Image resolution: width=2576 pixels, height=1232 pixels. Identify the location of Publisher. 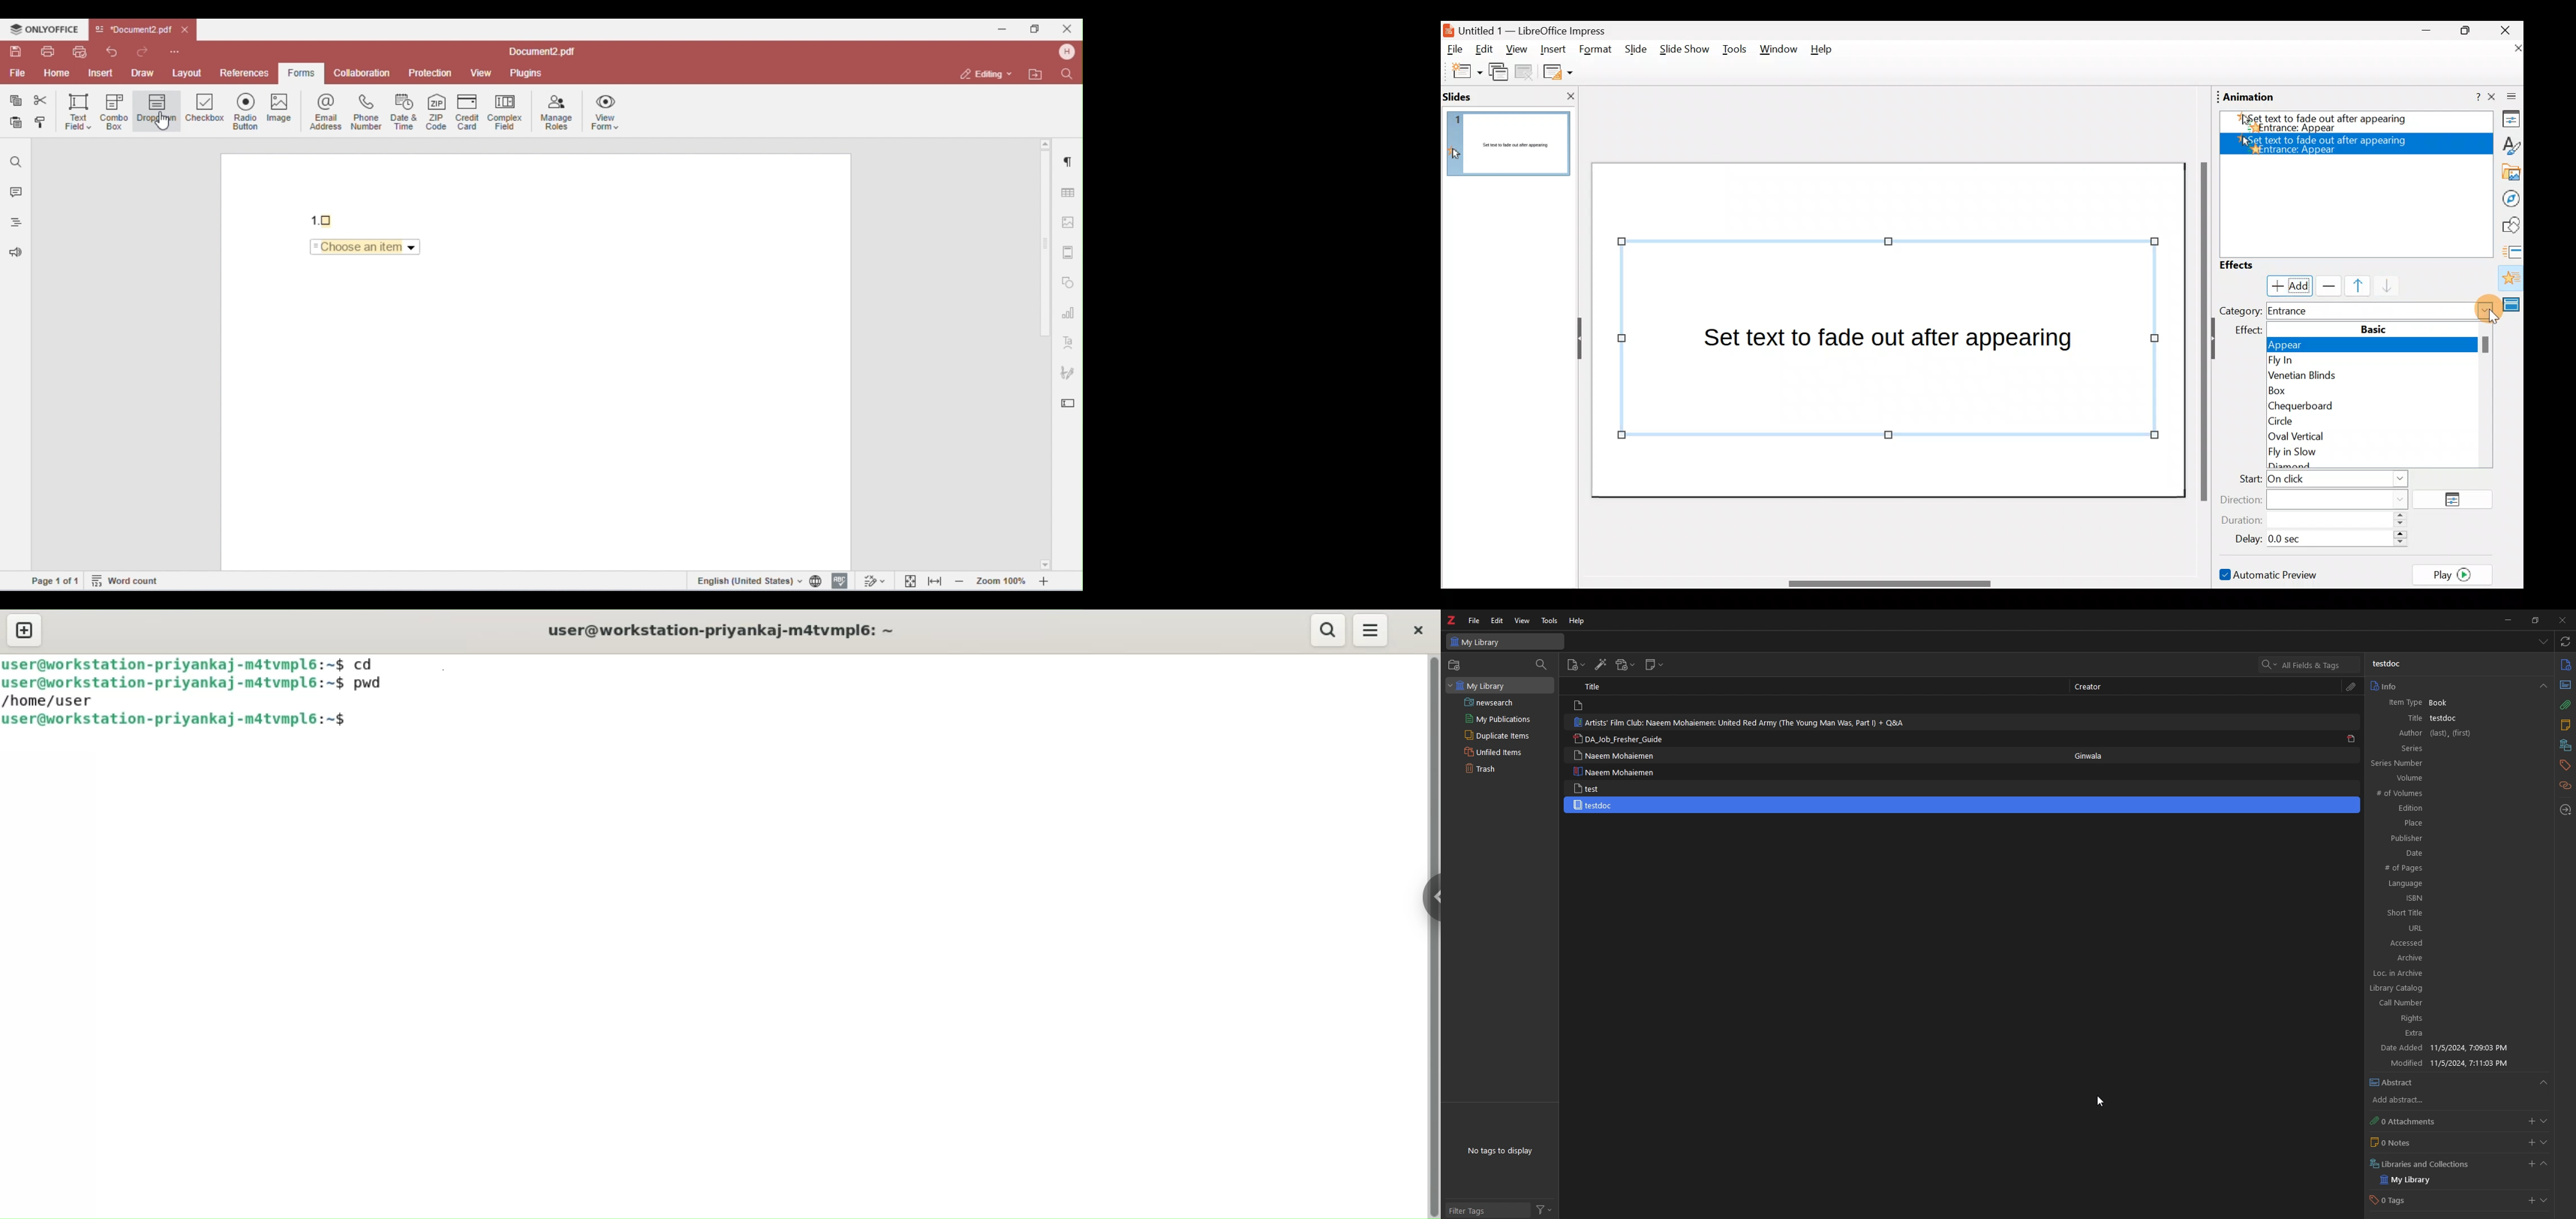
(2451, 837).